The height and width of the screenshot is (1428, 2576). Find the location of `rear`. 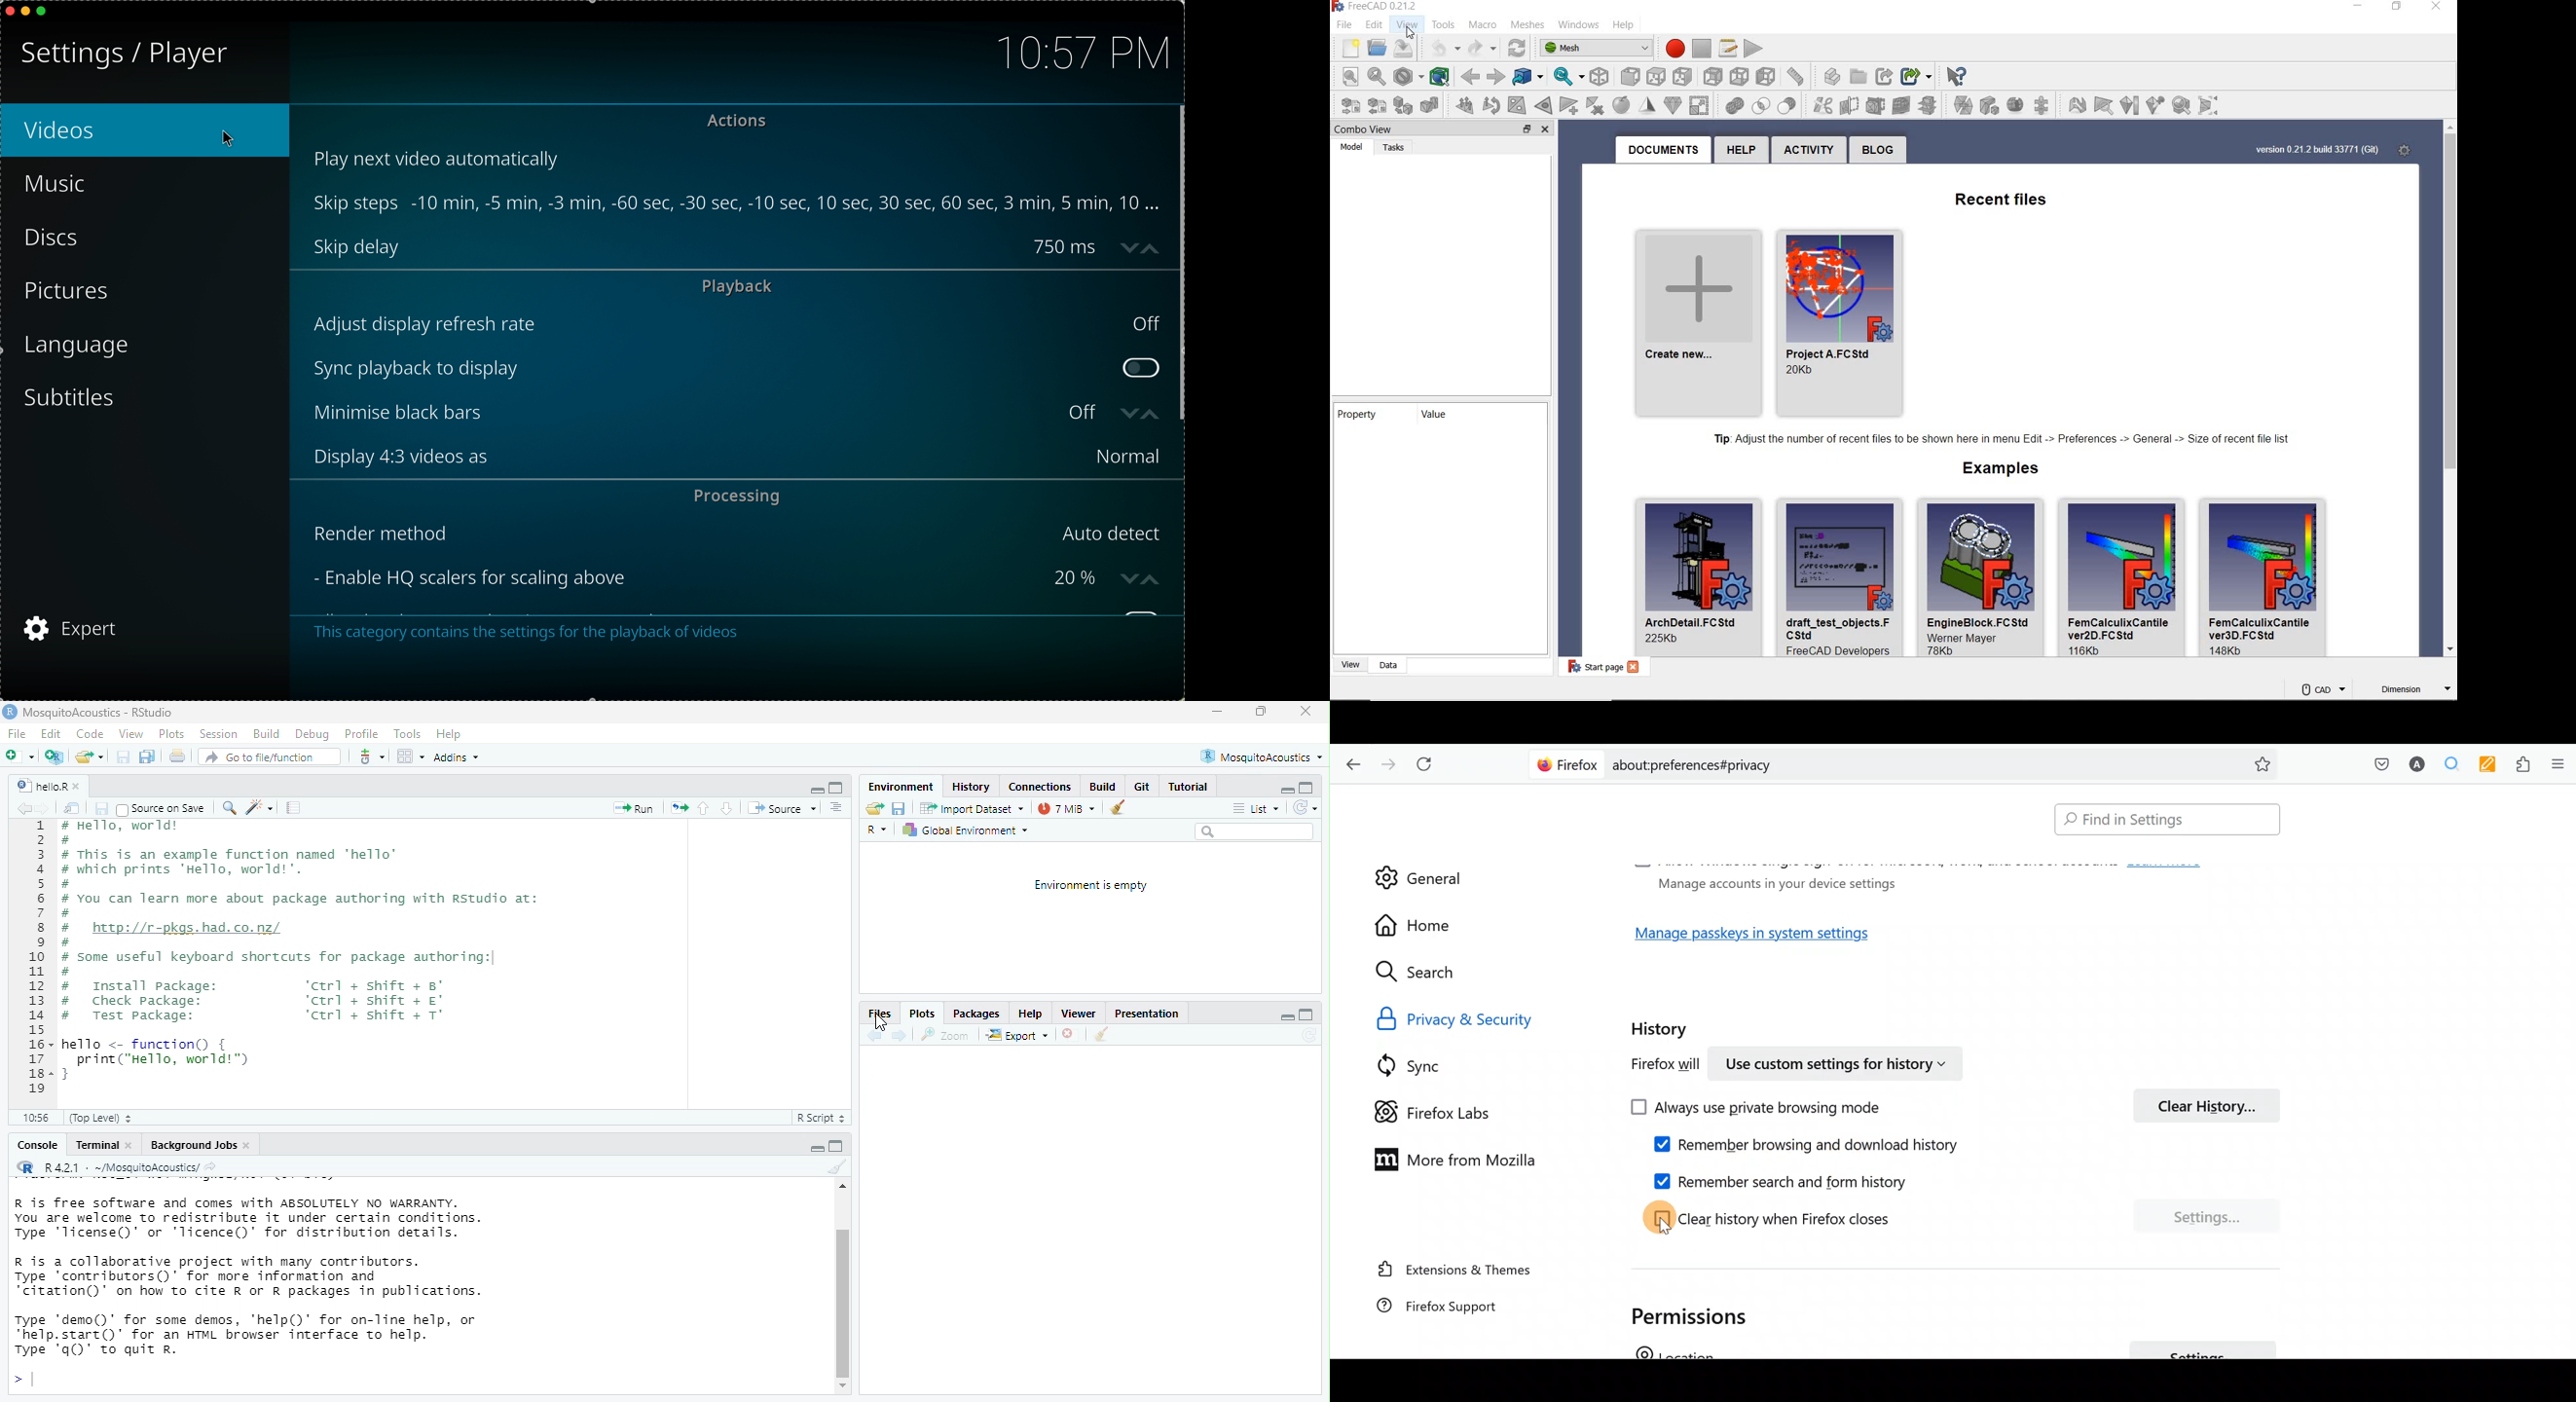

rear is located at coordinates (1684, 75).